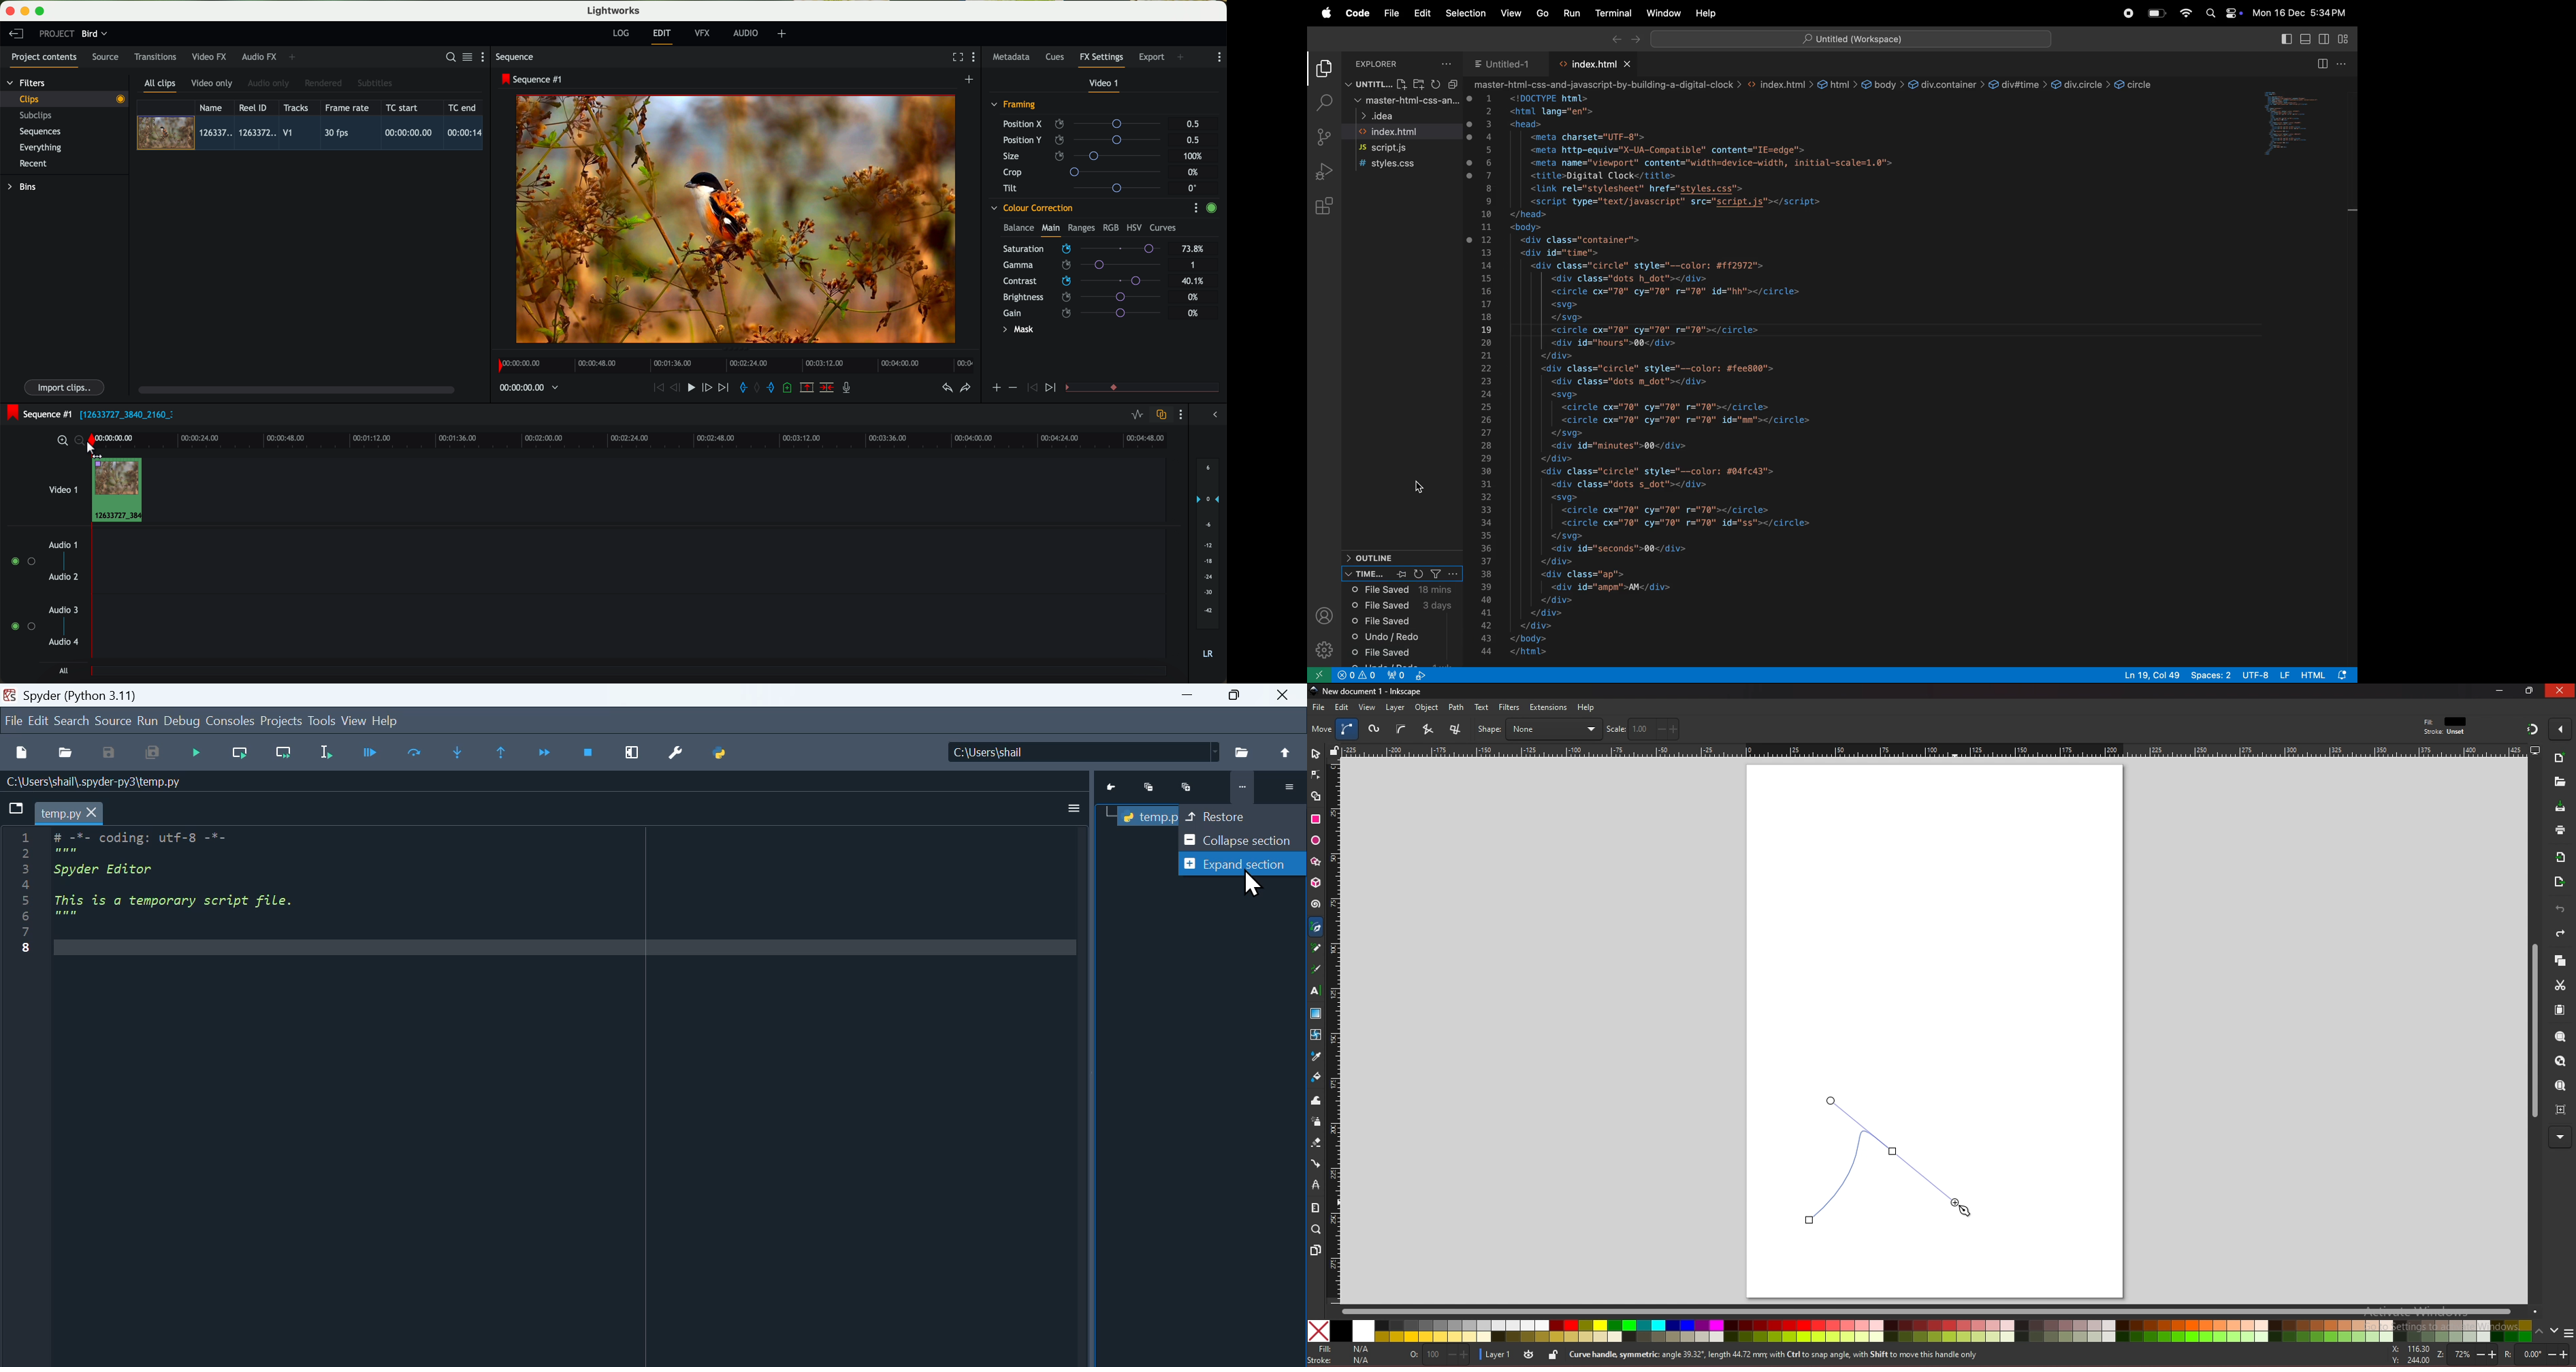  Describe the element at coordinates (1316, 1057) in the screenshot. I see `dropper` at that location.